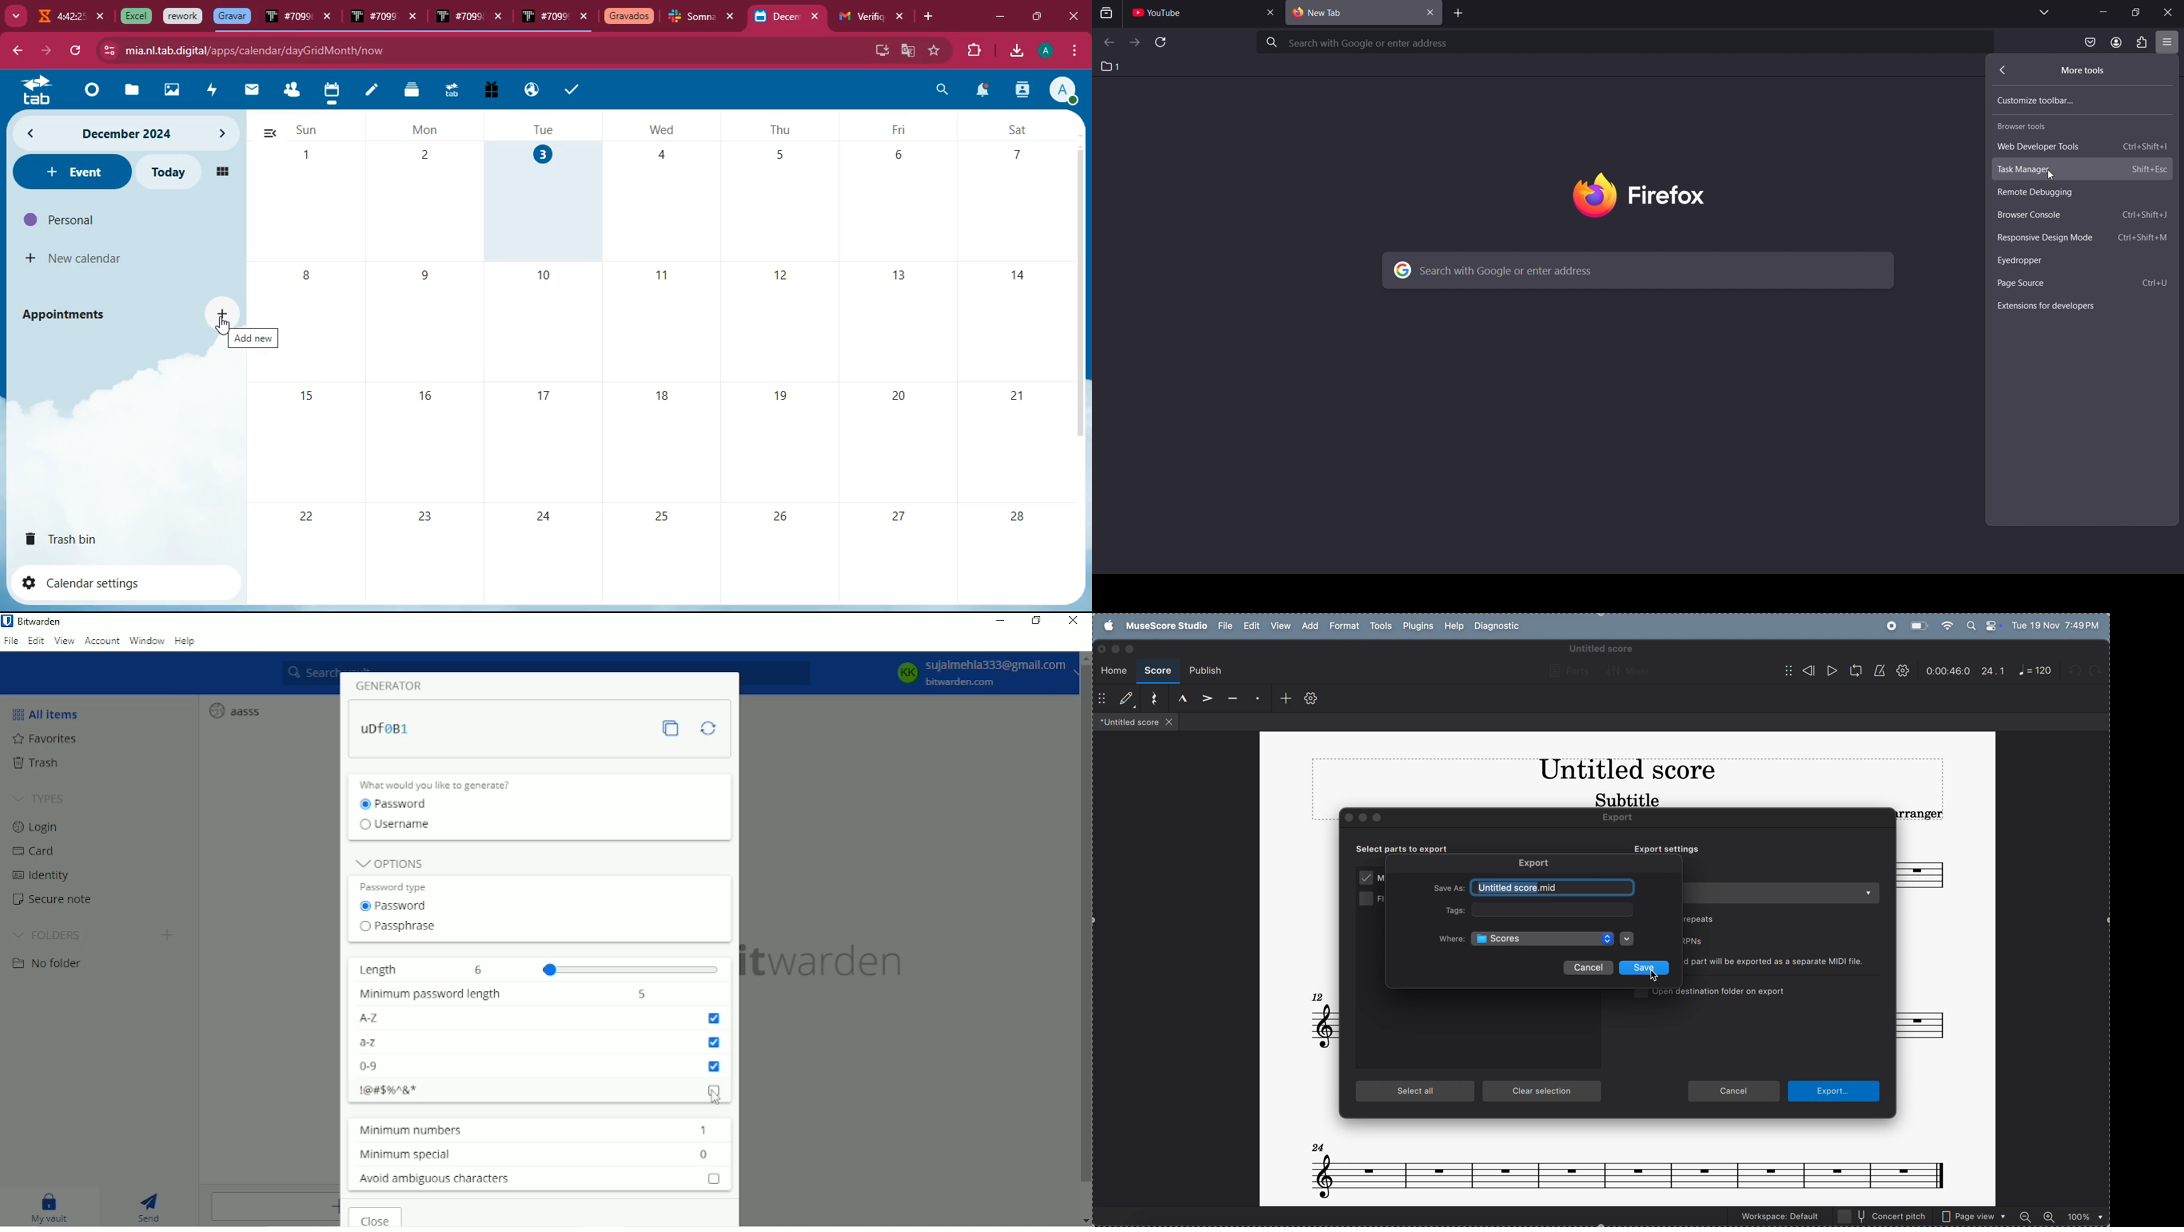 This screenshot has height=1232, width=2184. What do you see at coordinates (2103, 11) in the screenshot?
I see `minimize` at bounding box center [2103, 11].